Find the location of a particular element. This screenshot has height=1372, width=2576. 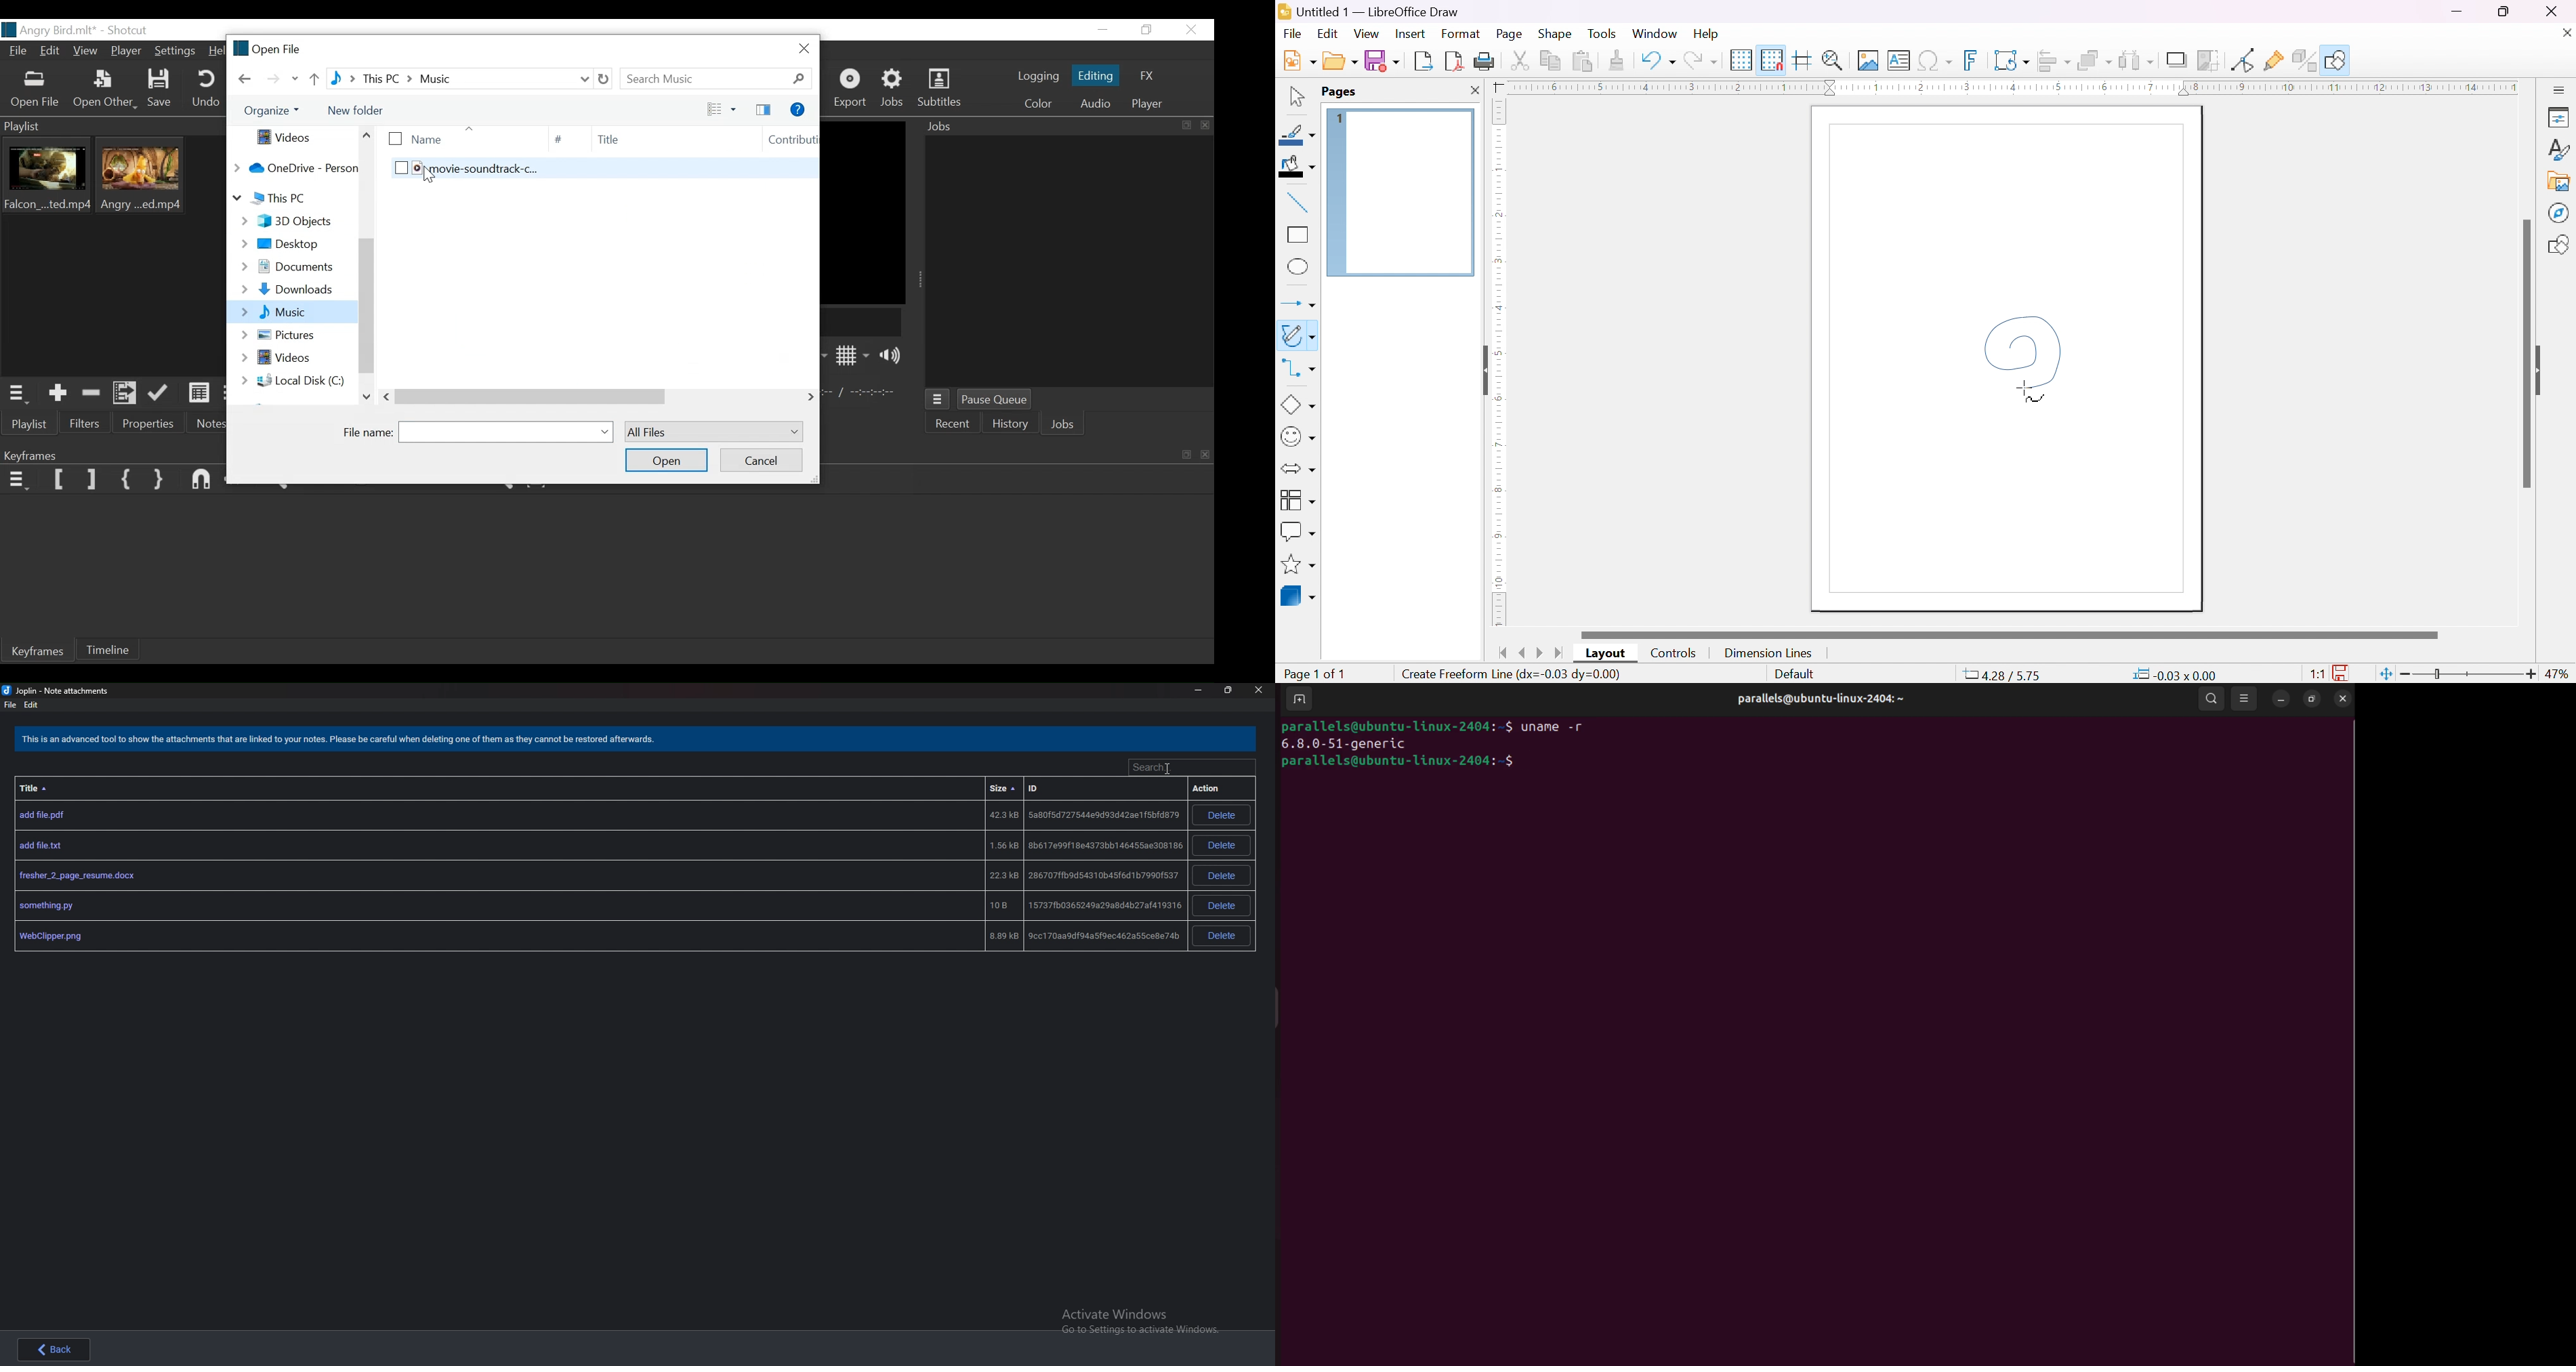

help is located at coordinates (1706, 33).